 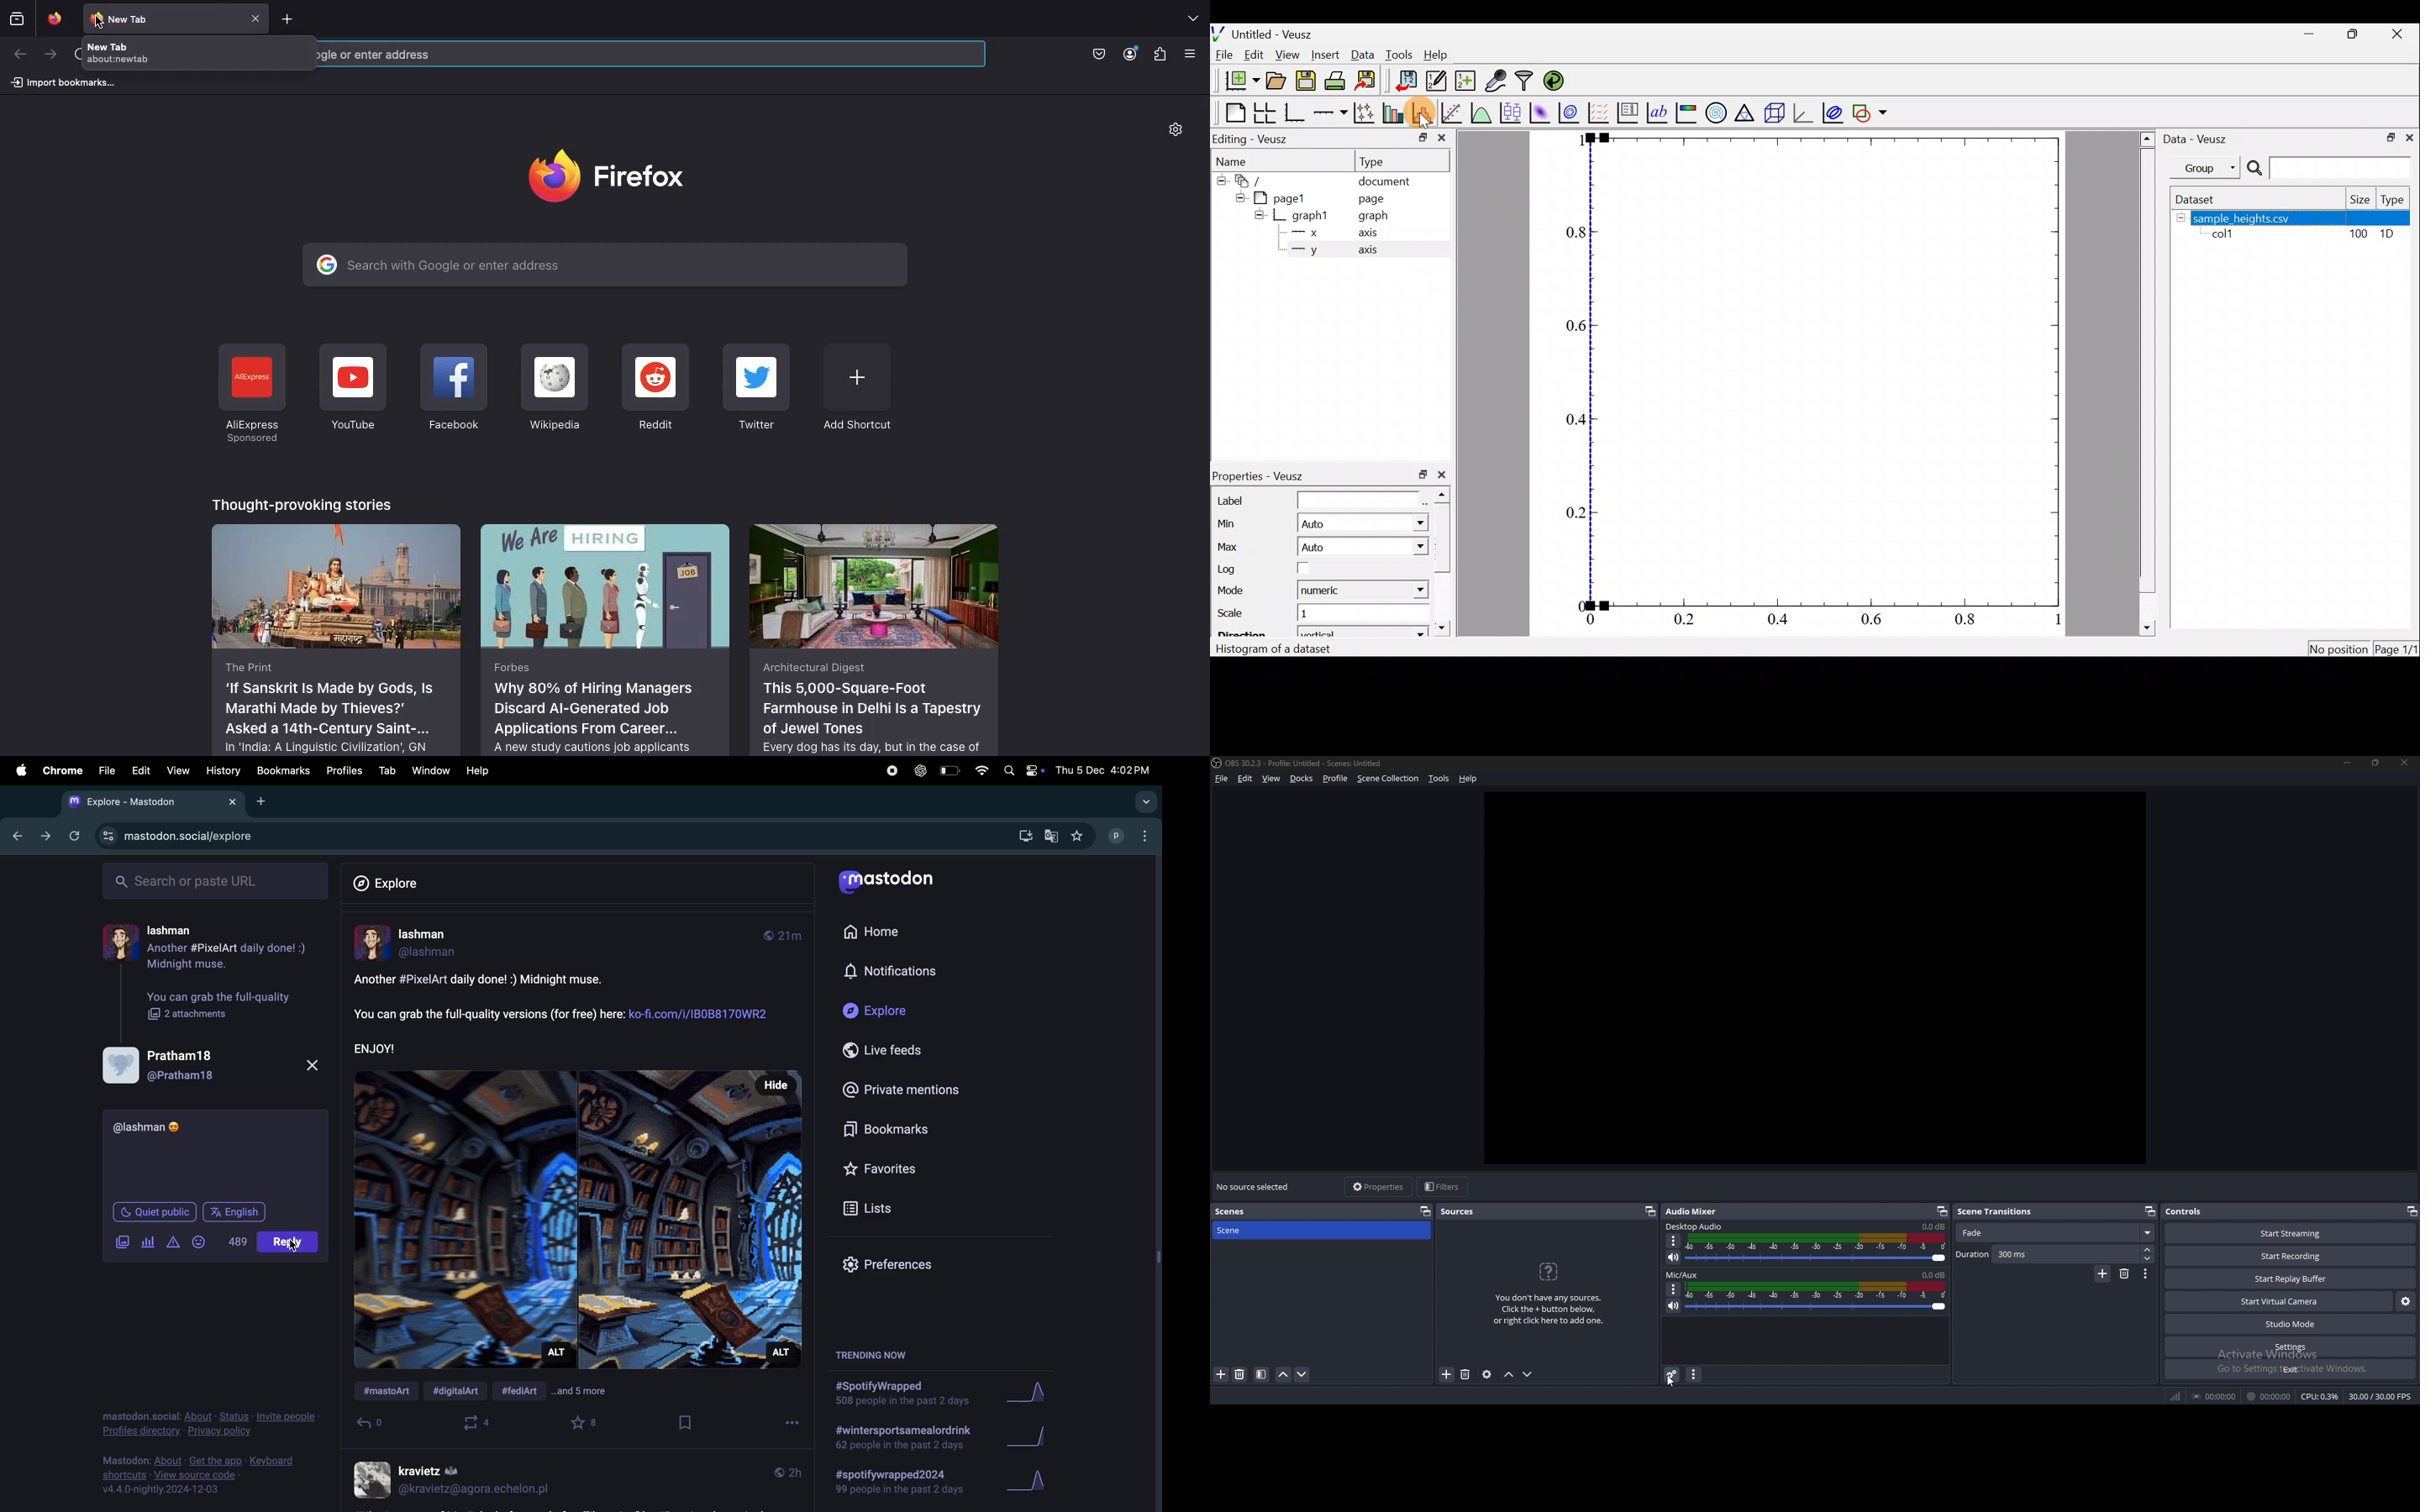 I want to click on ternary graph, so click(x=1748, y=113).